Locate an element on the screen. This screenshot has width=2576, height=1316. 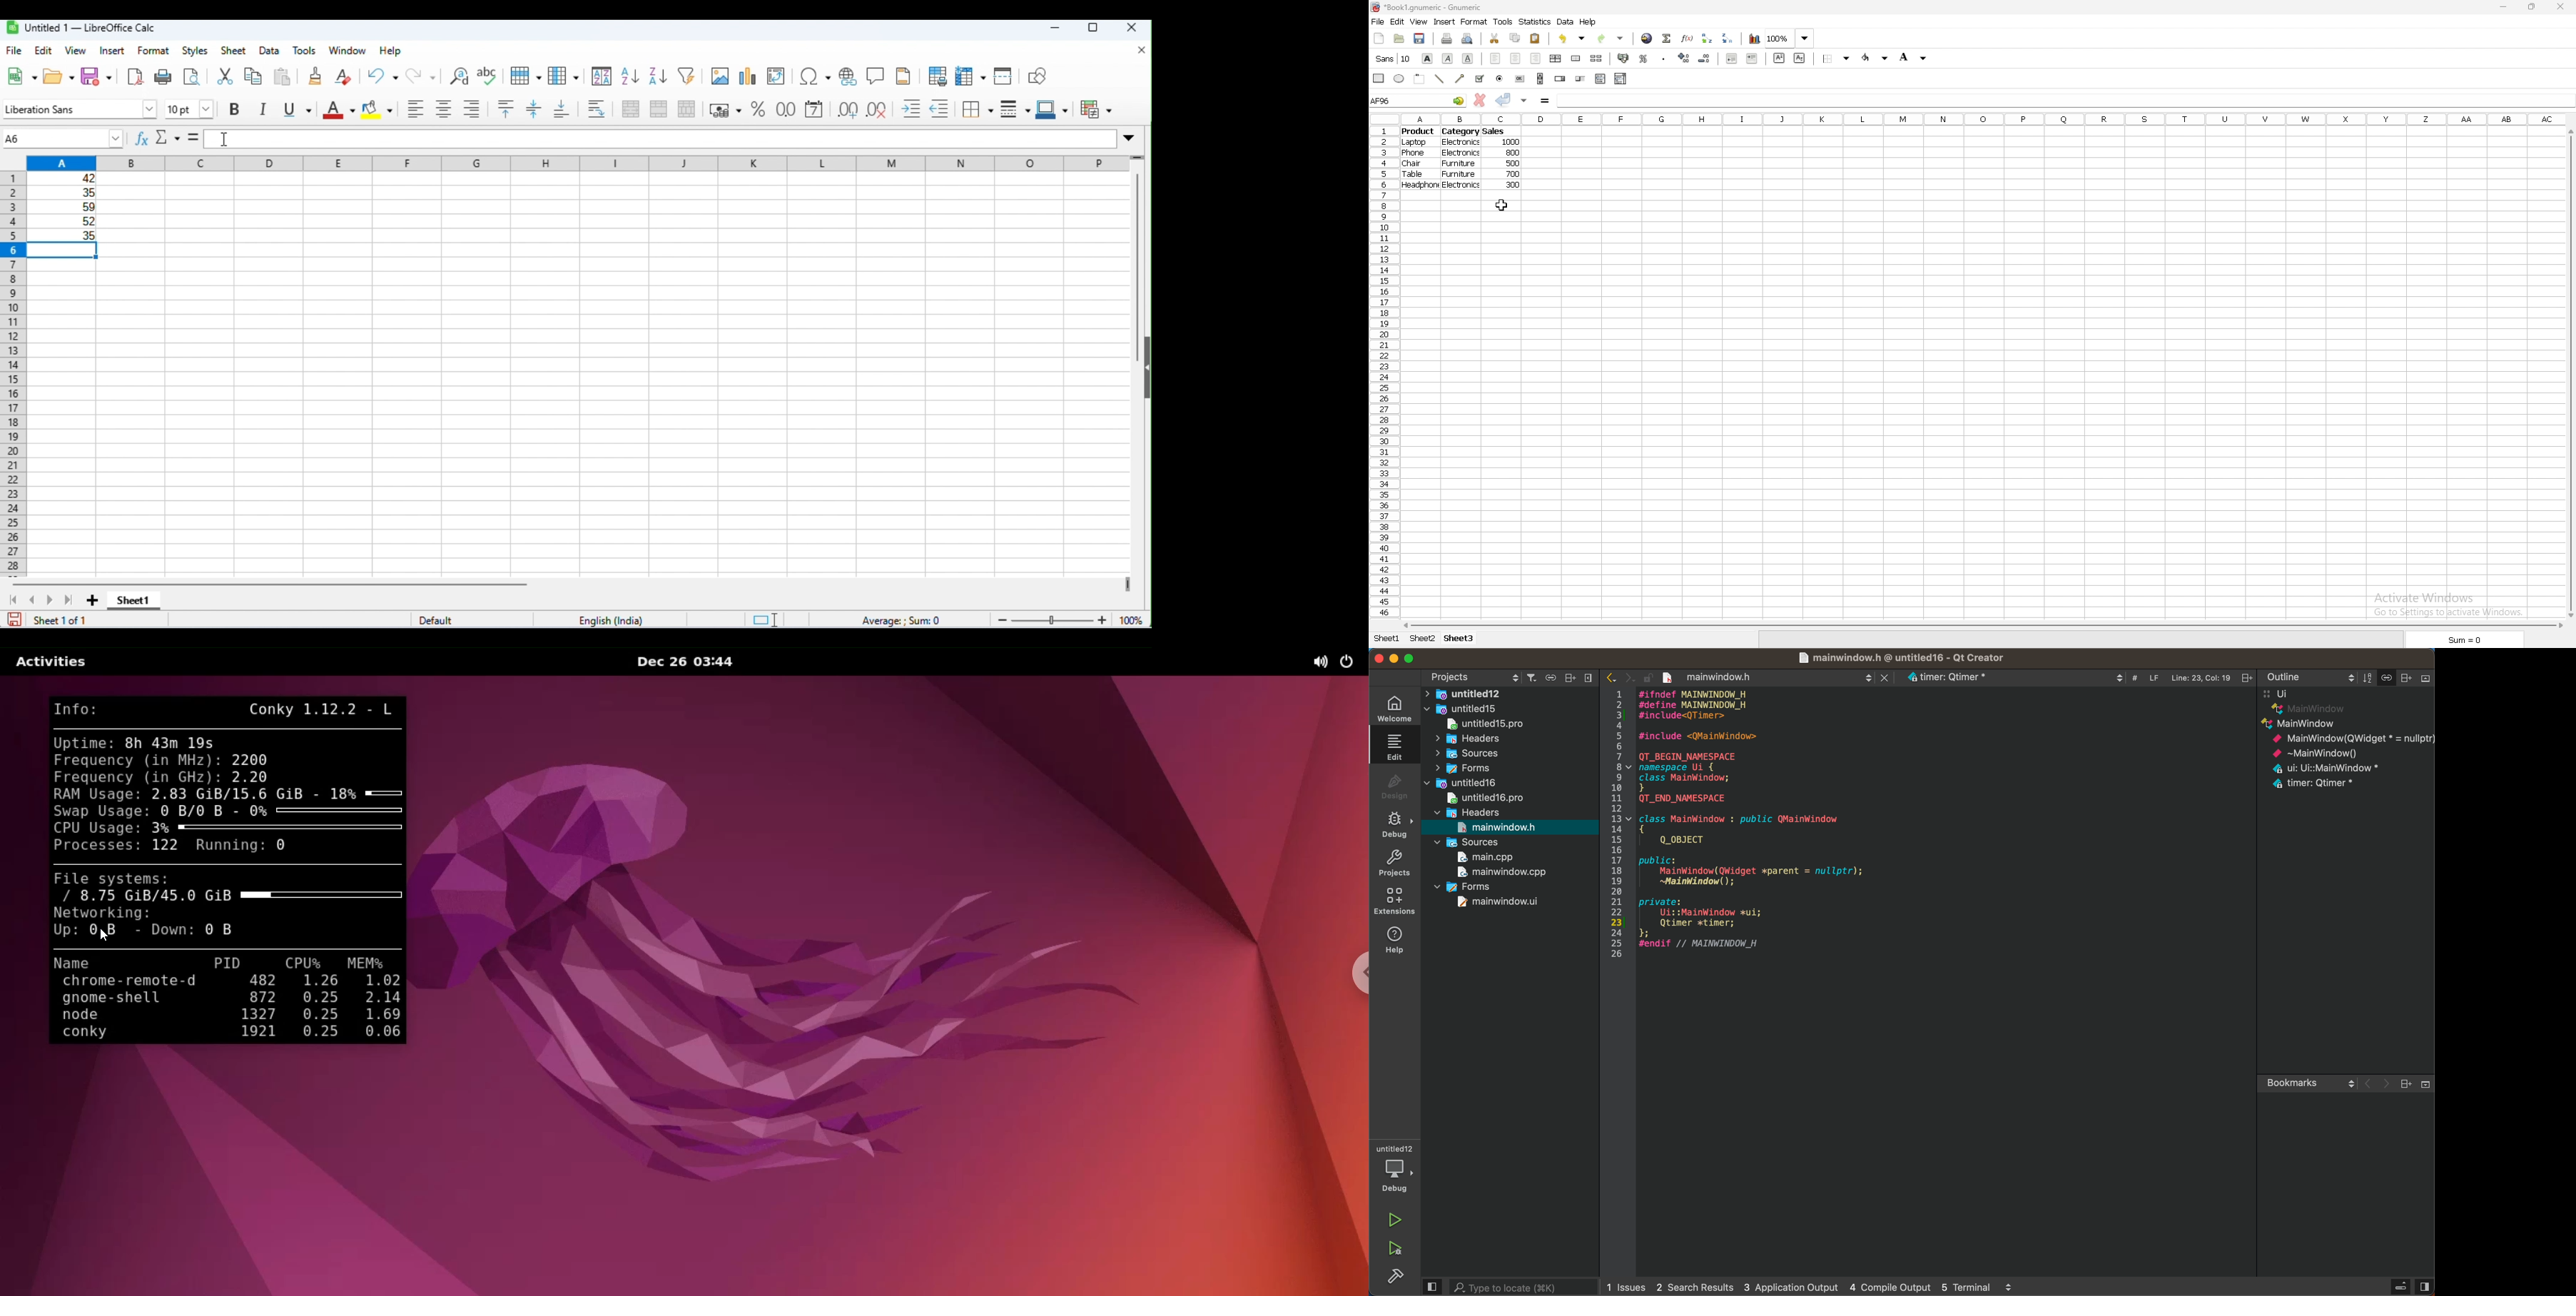
align left is located at coordinates (414, 109).